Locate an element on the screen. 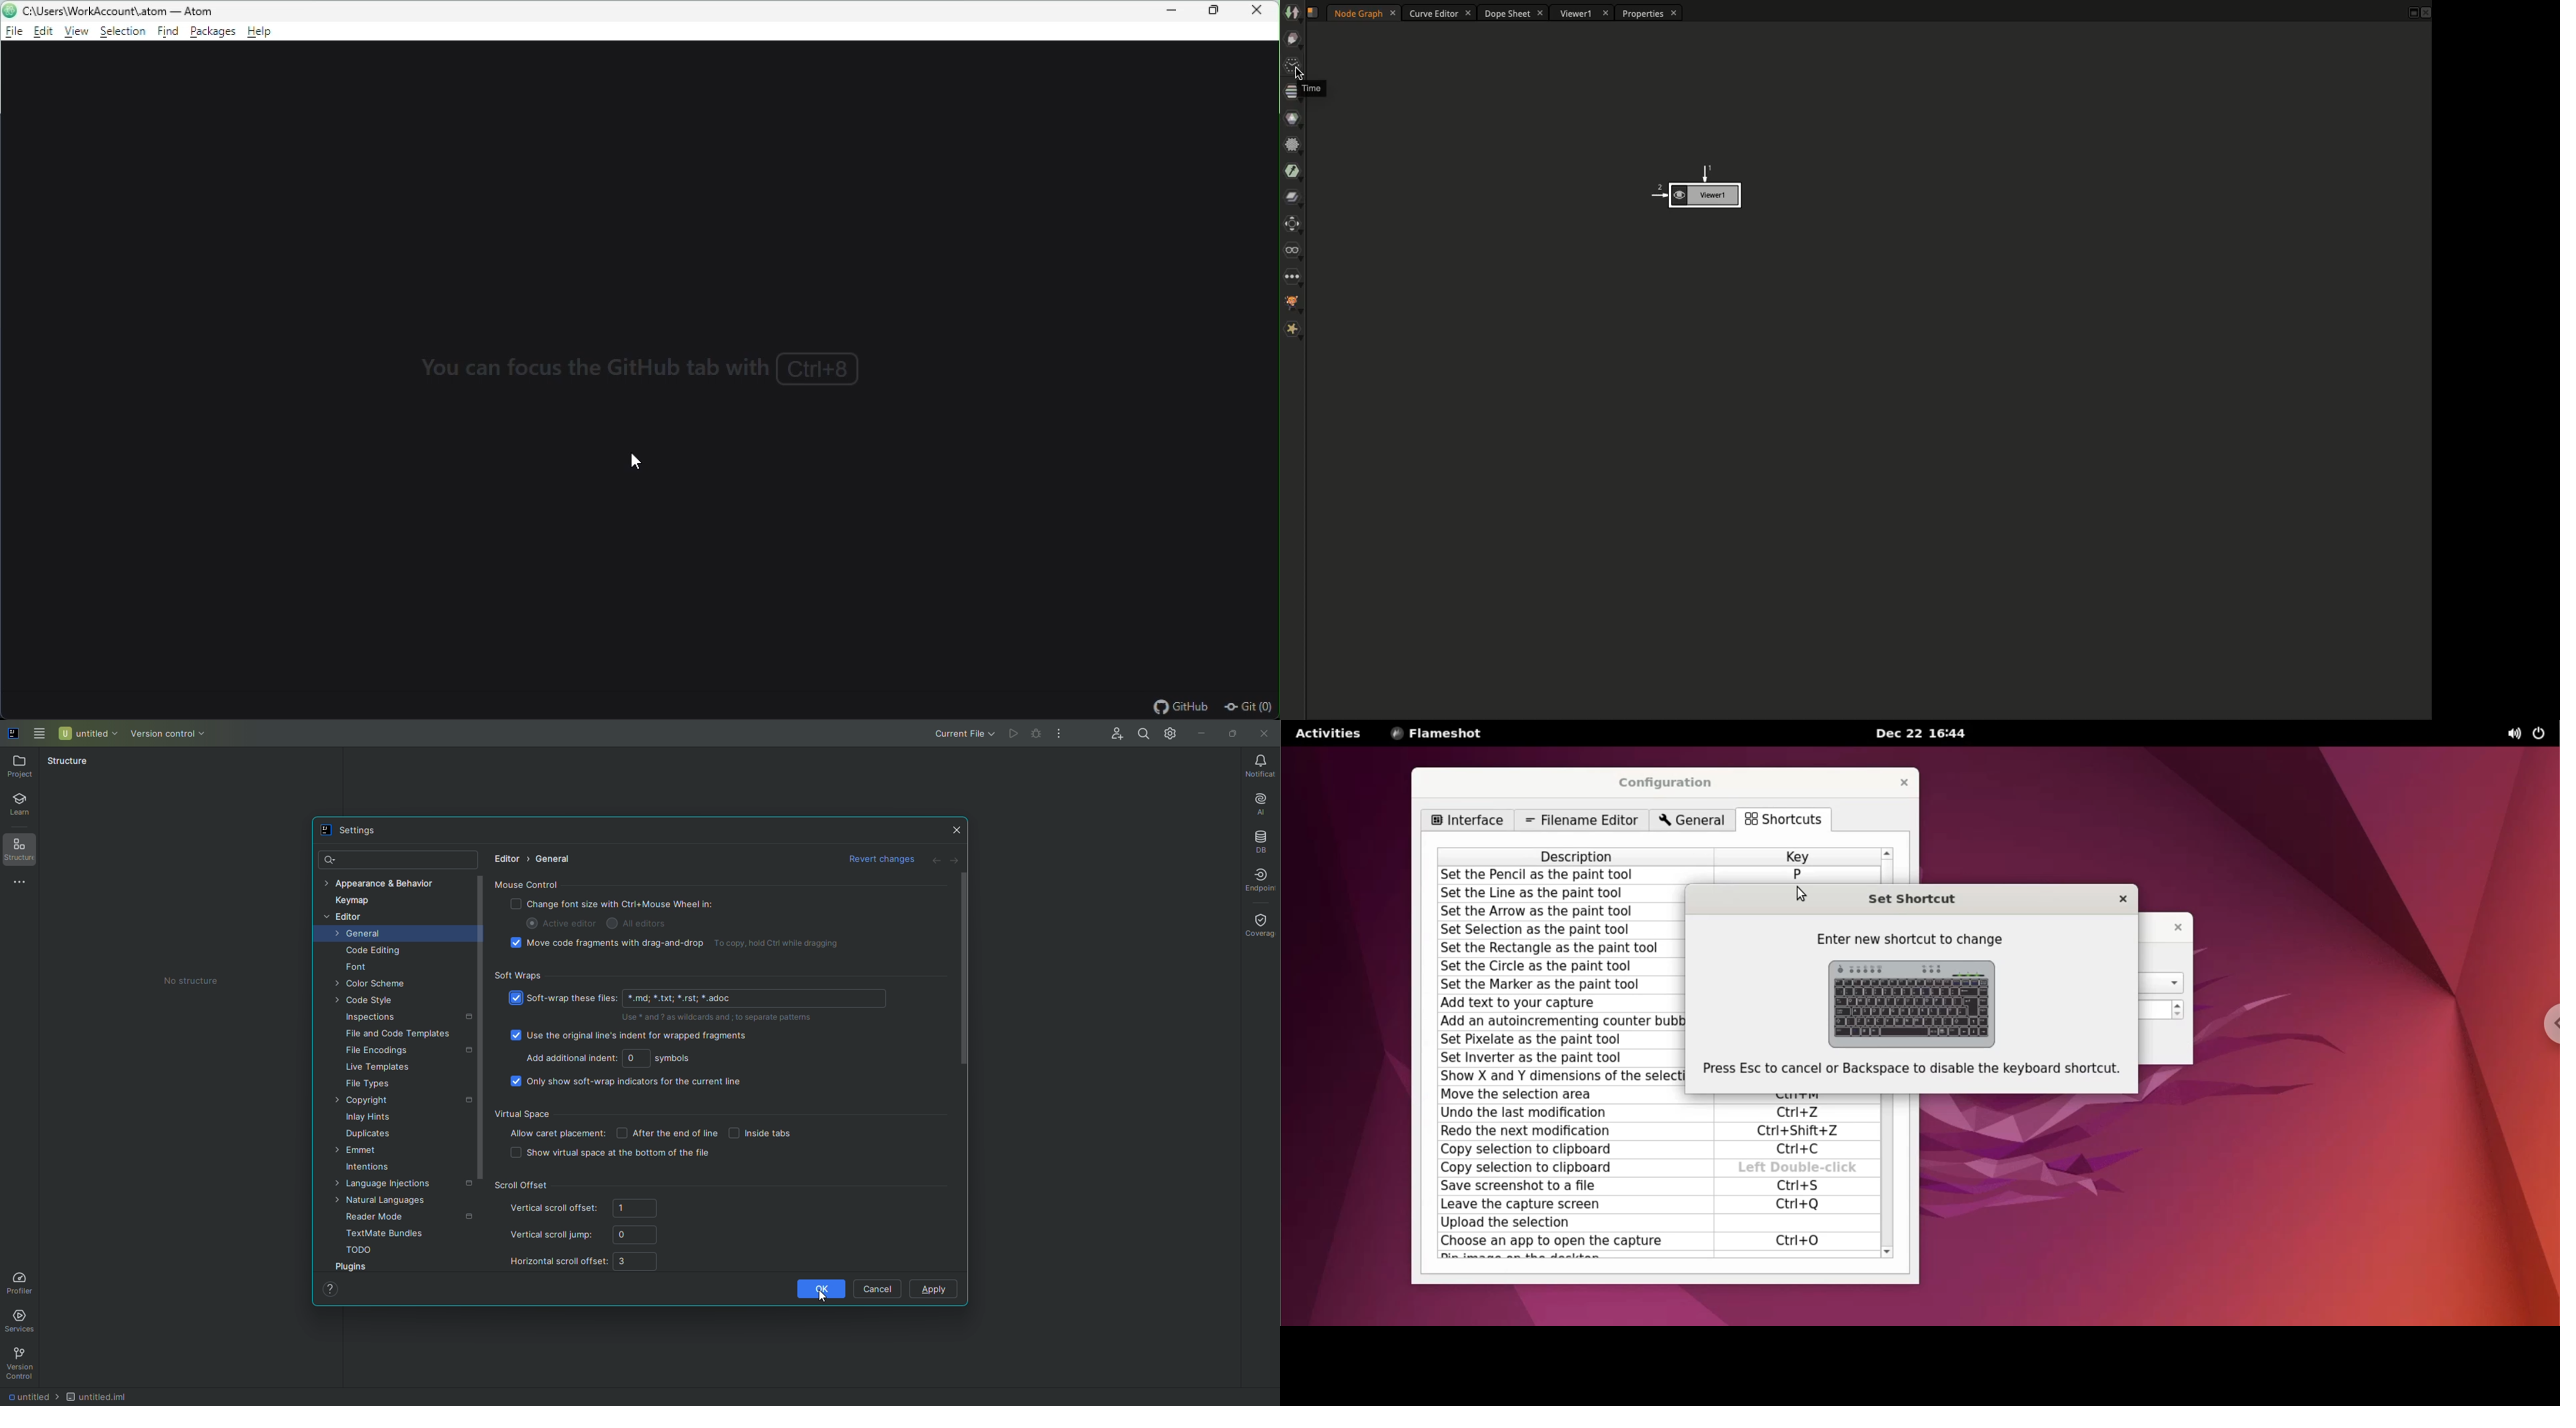 This screenshot has width=2576, height=1428. close  is located at coordinates (2119, 901).